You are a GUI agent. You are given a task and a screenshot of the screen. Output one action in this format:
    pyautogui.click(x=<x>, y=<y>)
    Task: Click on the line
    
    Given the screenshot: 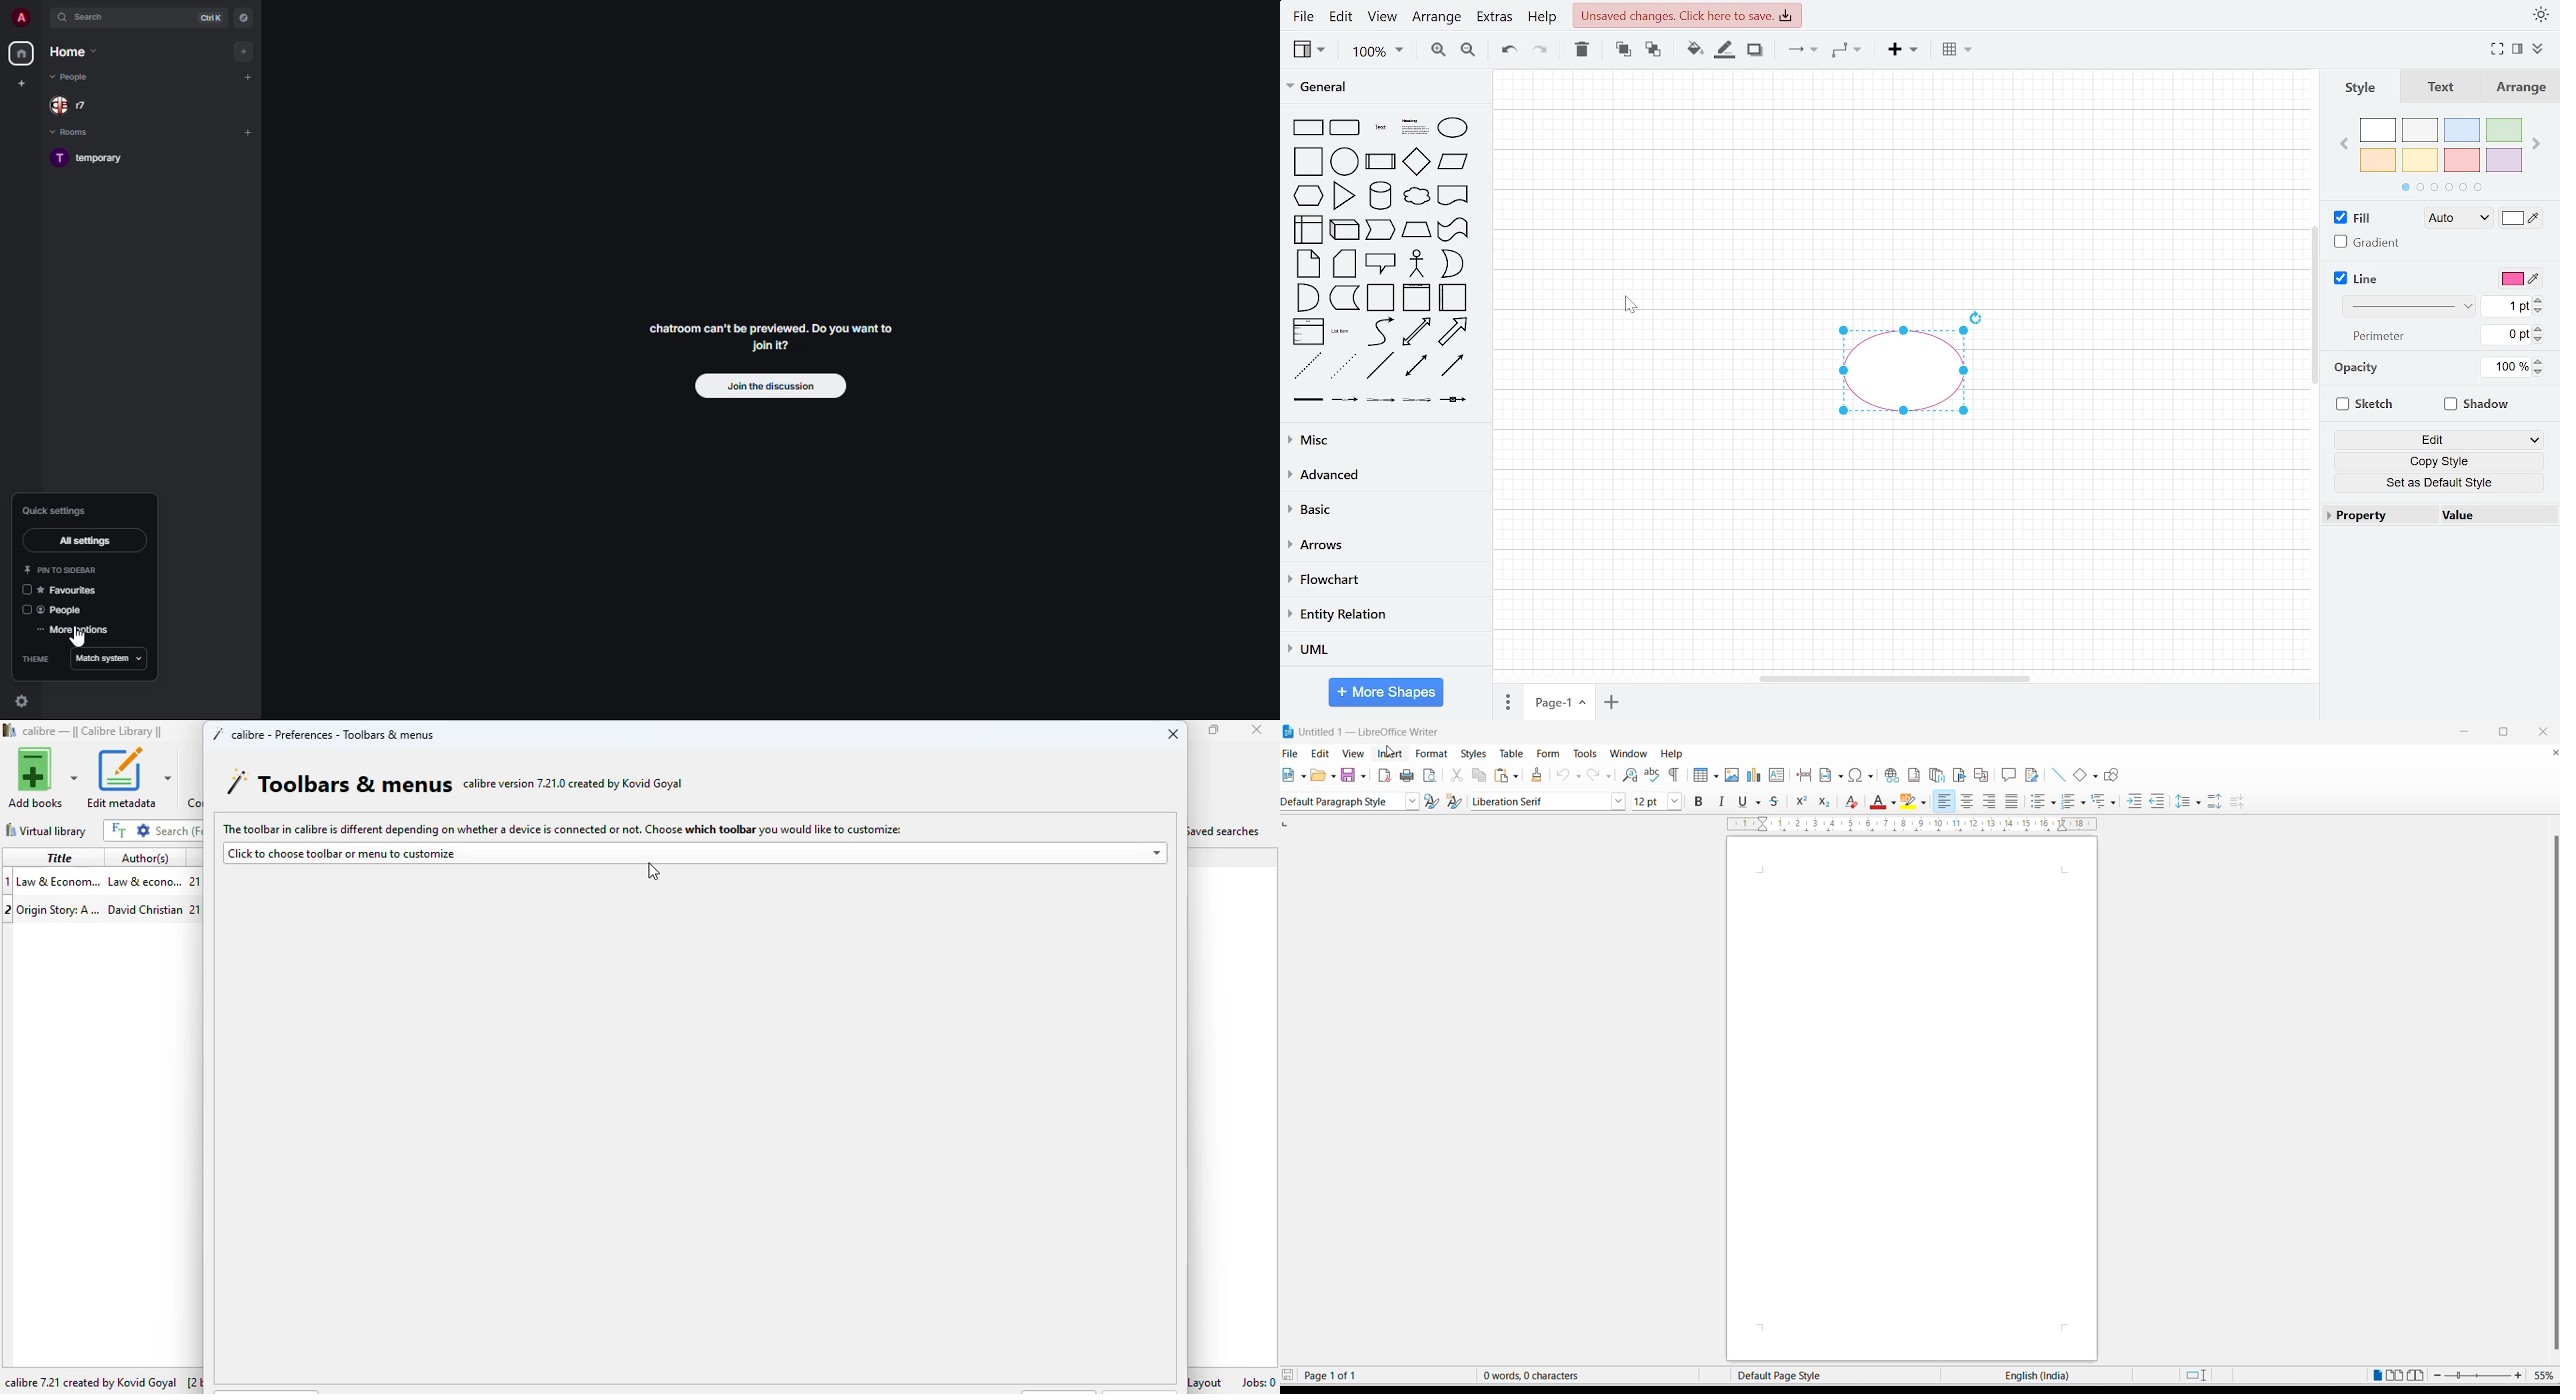 What is the action you would take?
    pyautogui.click(x=1379, y=366)
    